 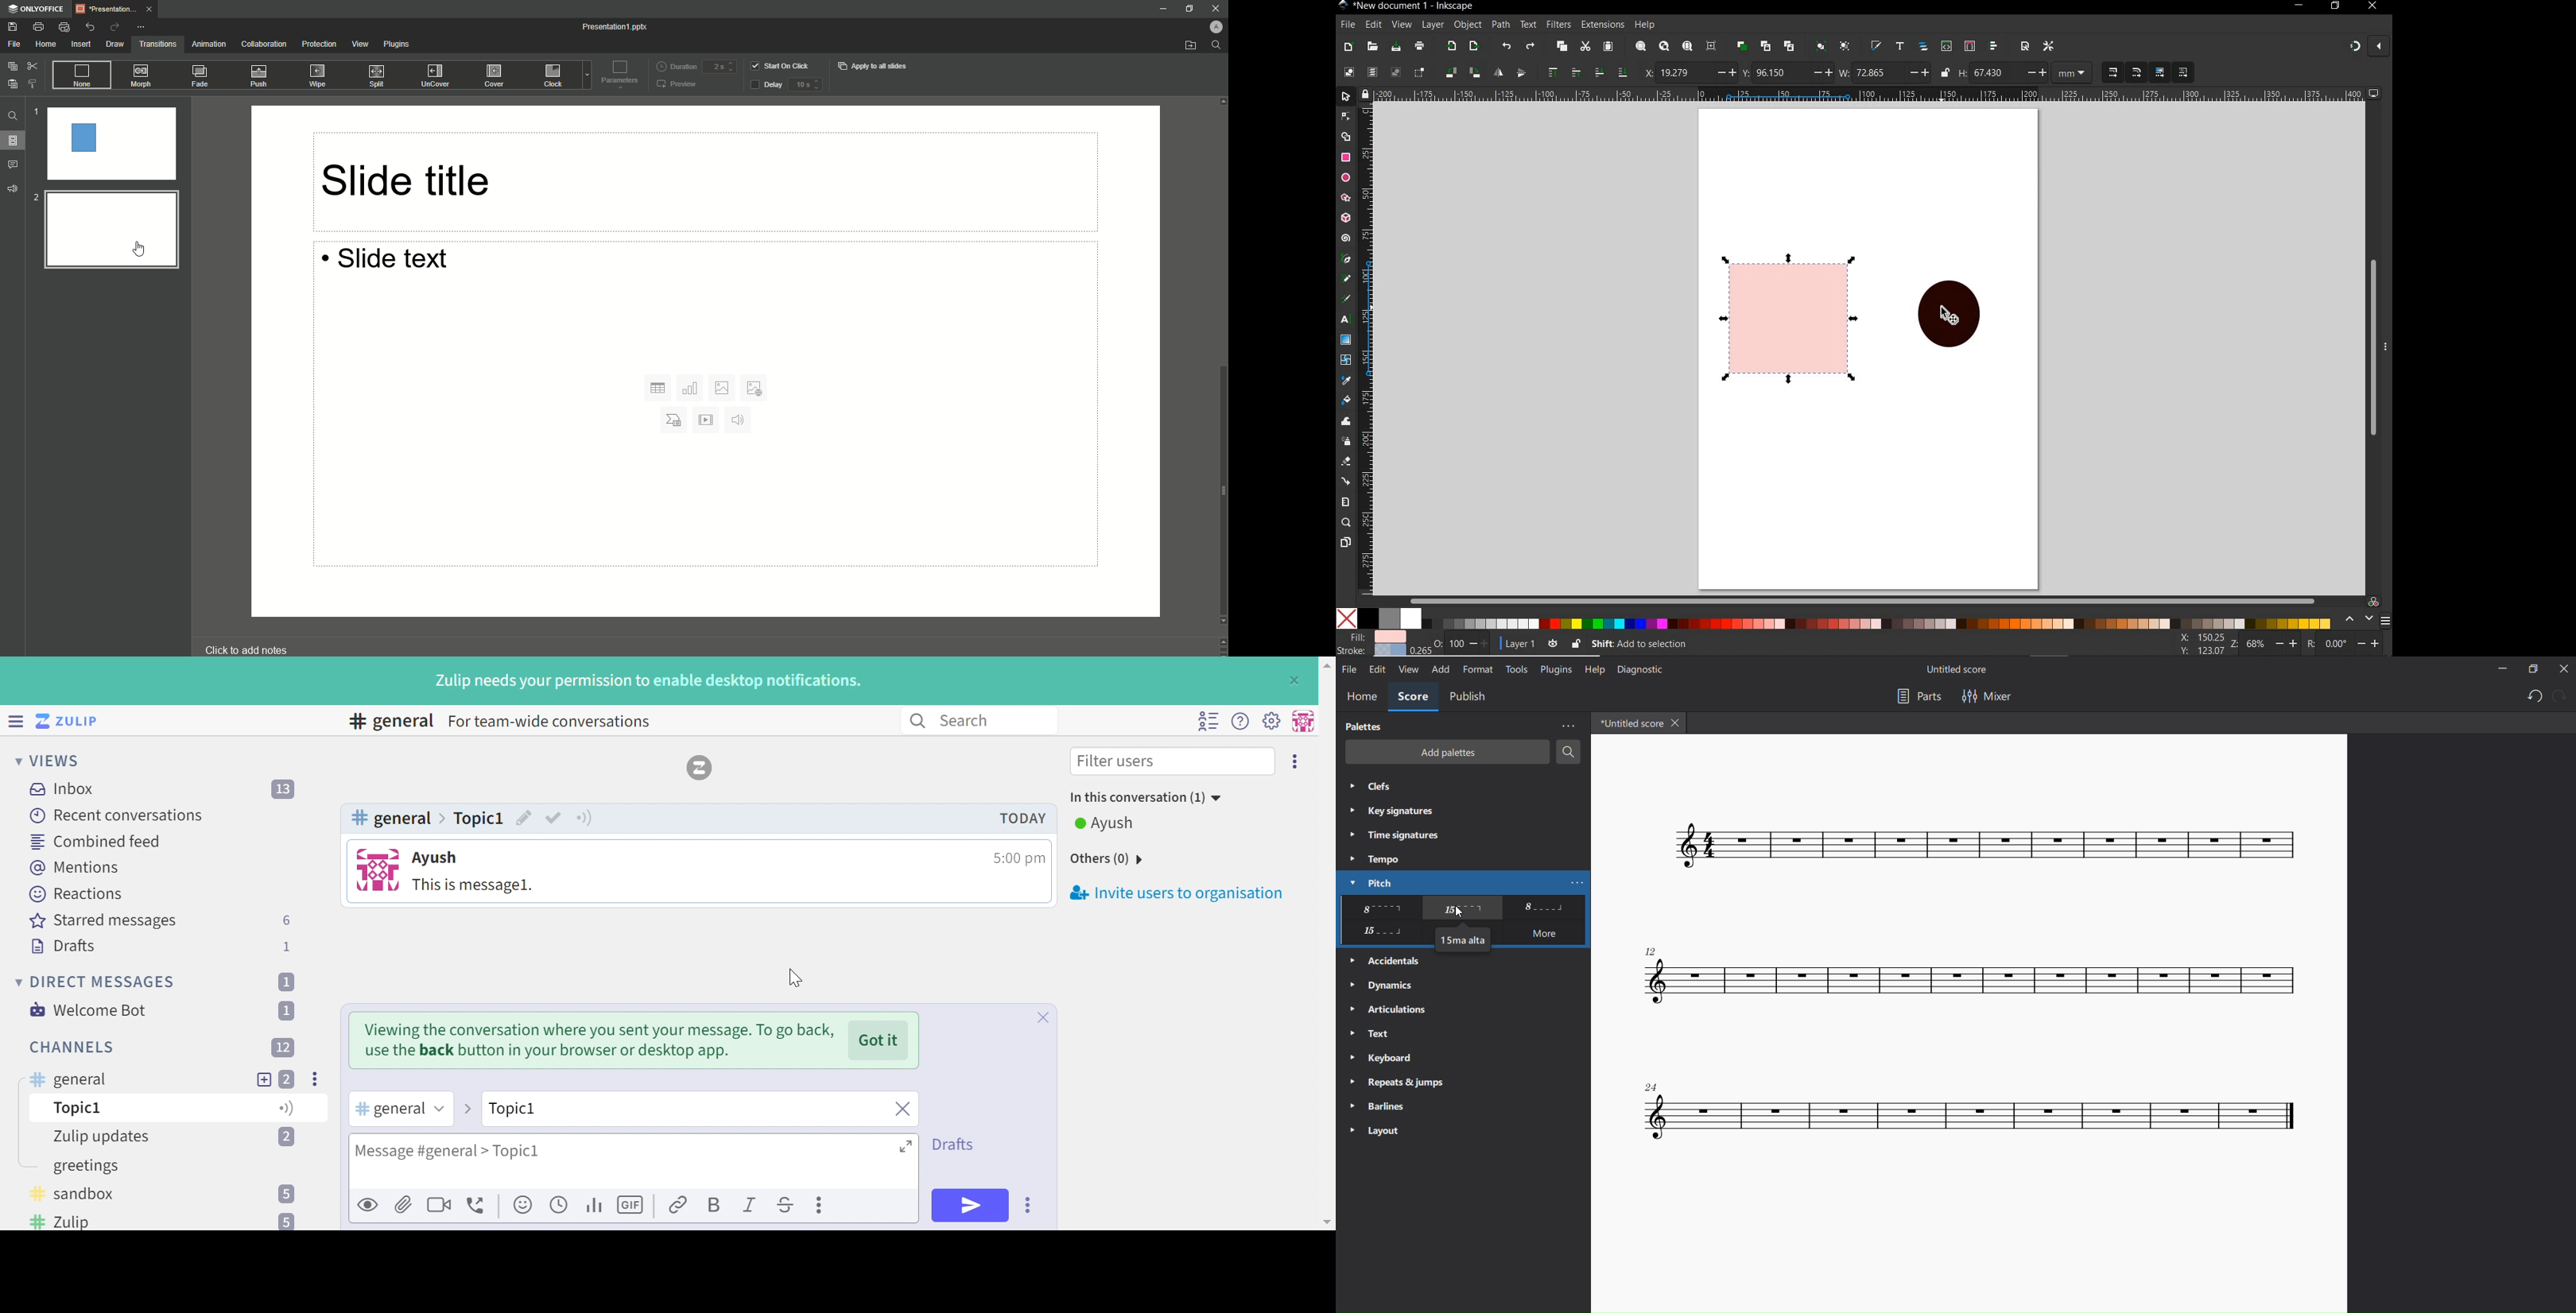 What do you see at coordinates (822, 1205) in the screenshot?
I see `More` at bounding box center [822, 1205].